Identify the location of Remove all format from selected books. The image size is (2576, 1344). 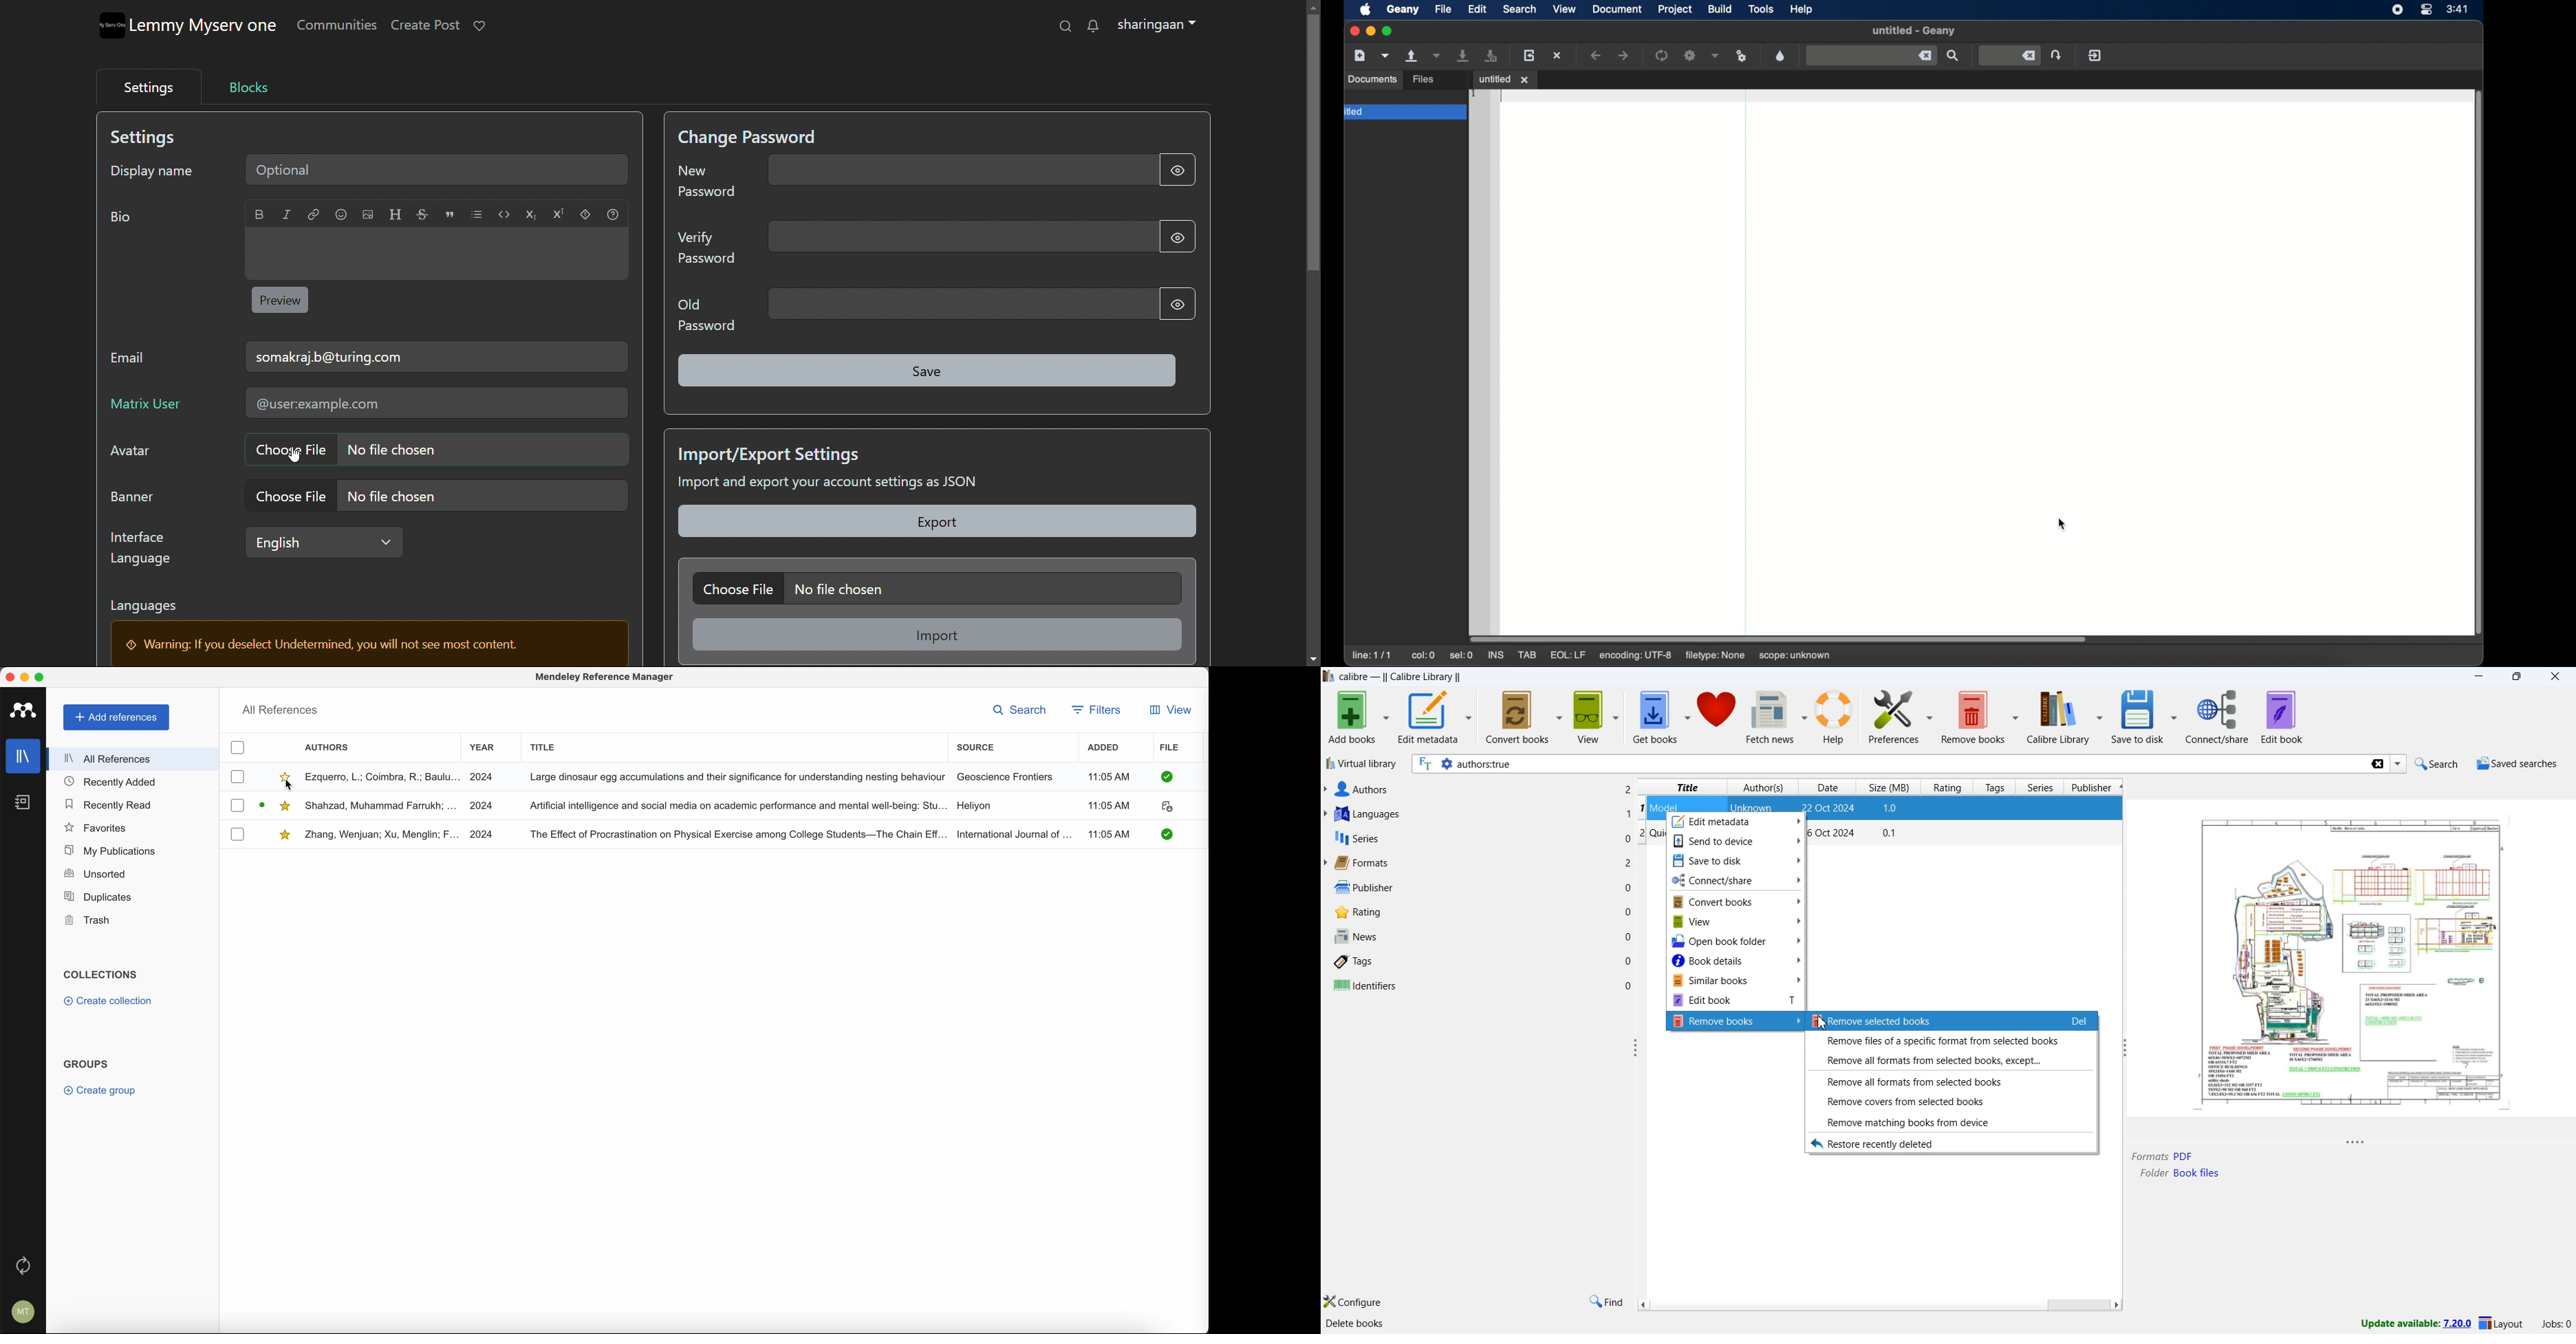
(1951, 1081).